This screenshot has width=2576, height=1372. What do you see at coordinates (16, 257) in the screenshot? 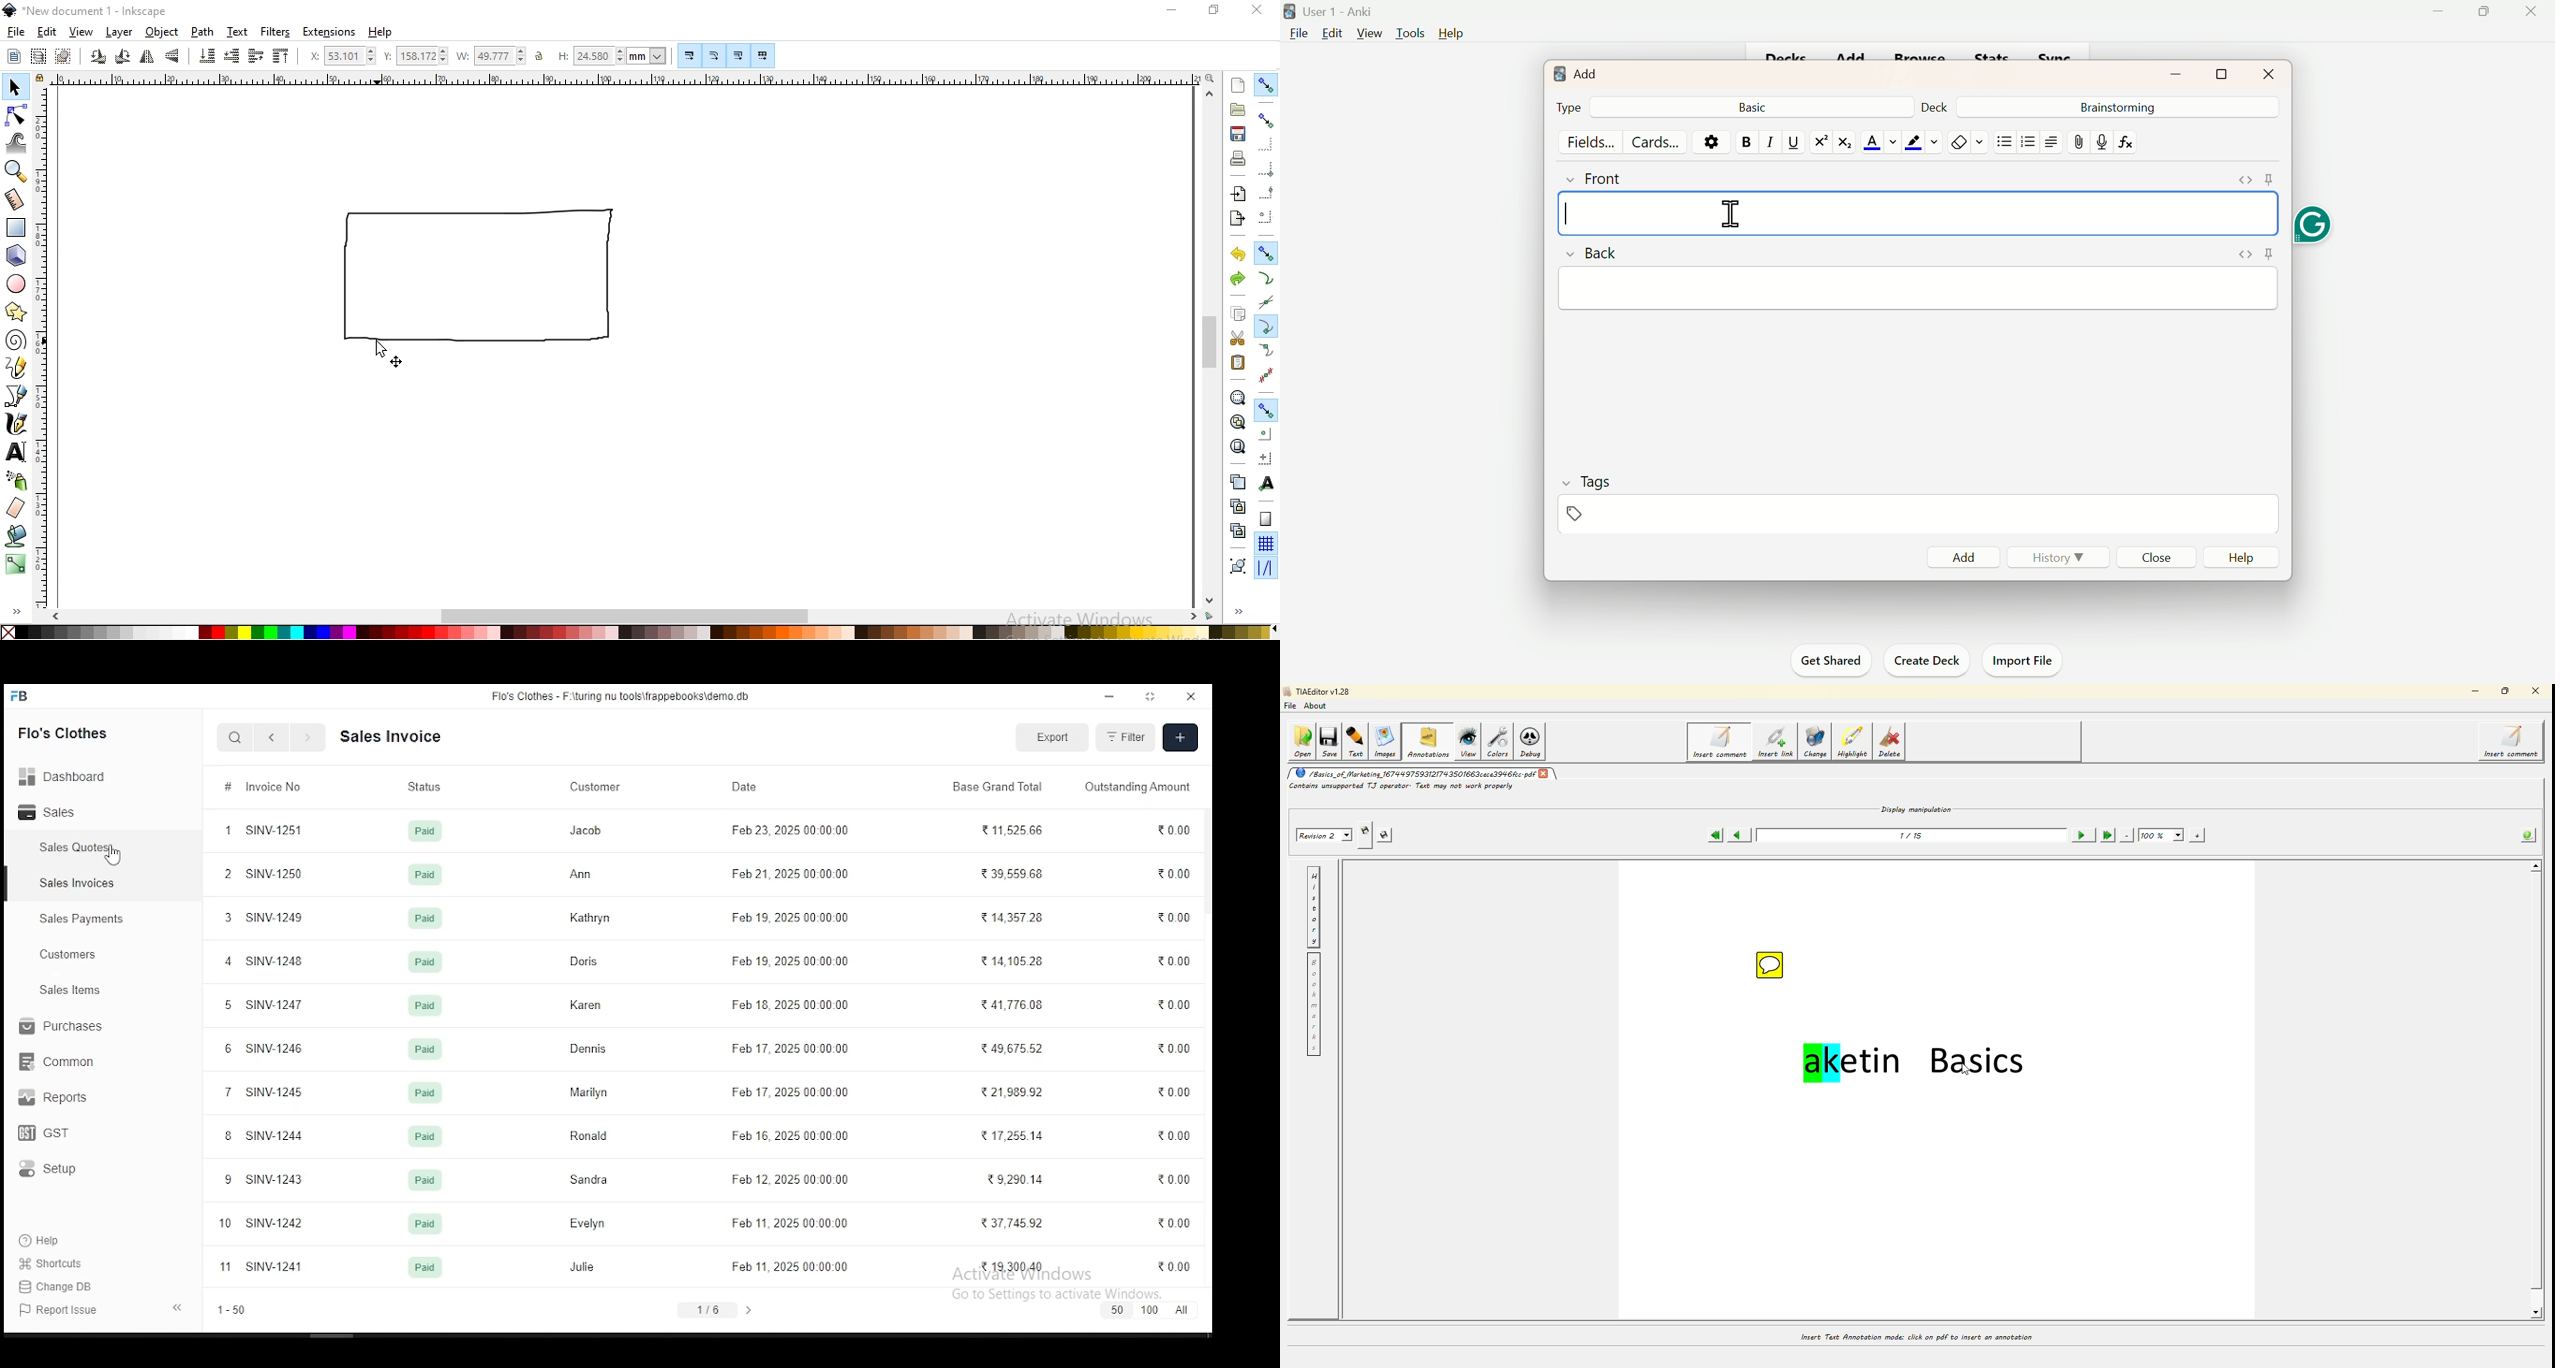
I see `create 3d boxes` at bounding box center [16, 257].